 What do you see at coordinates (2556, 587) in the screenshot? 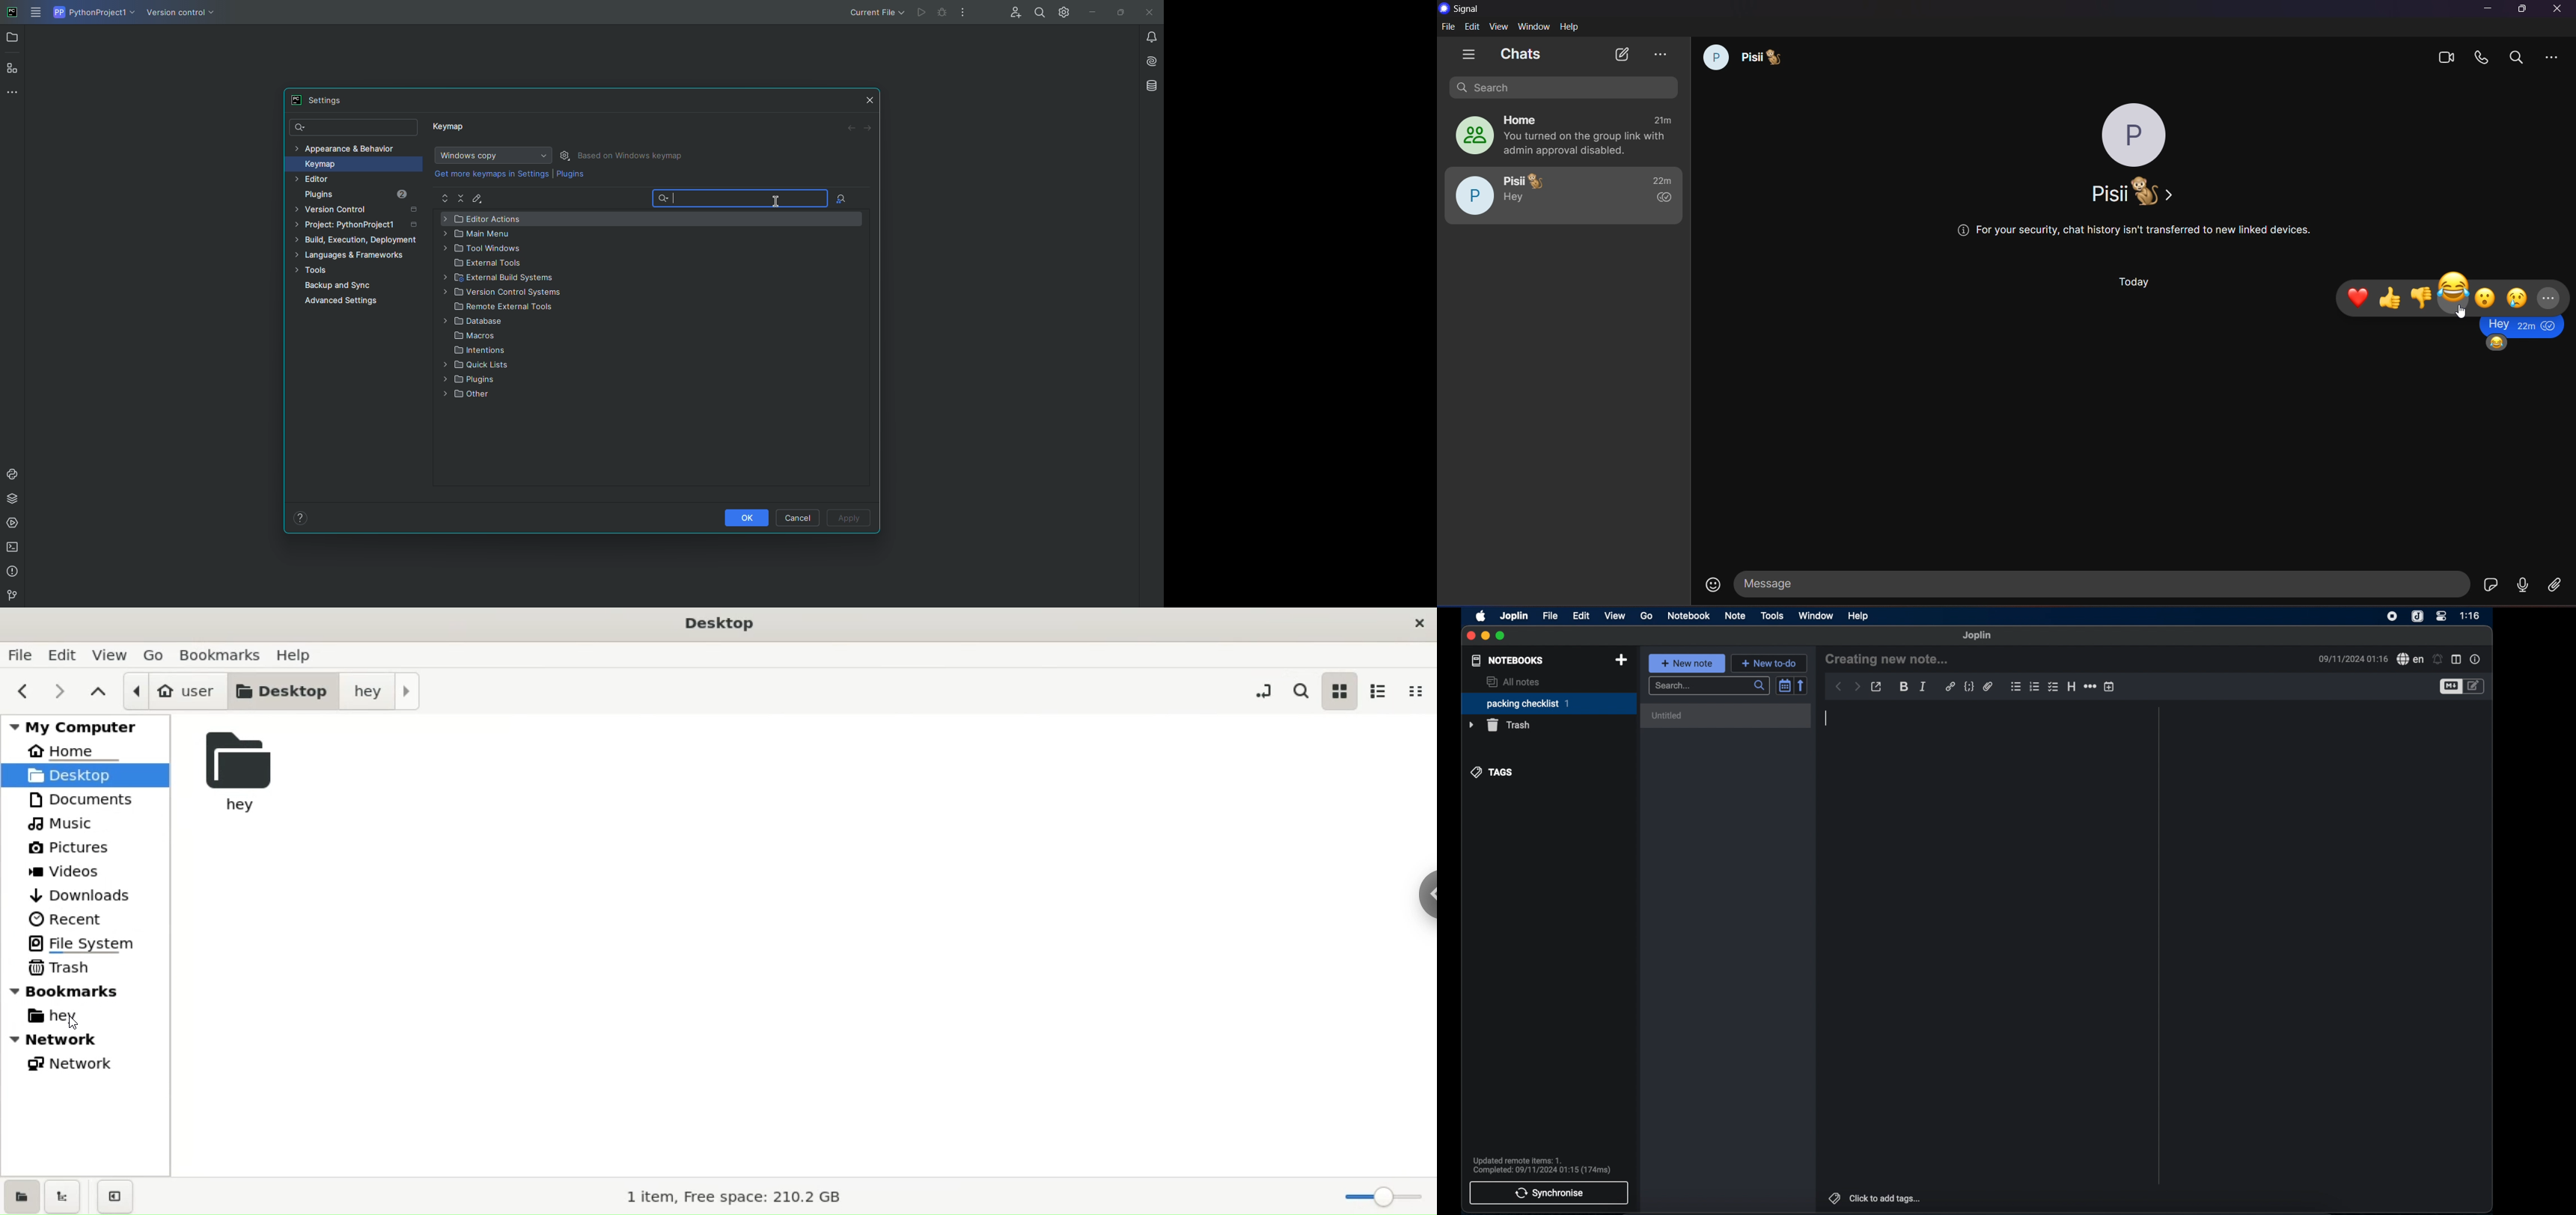
I see `file share` at bounding box center [2556, 587].